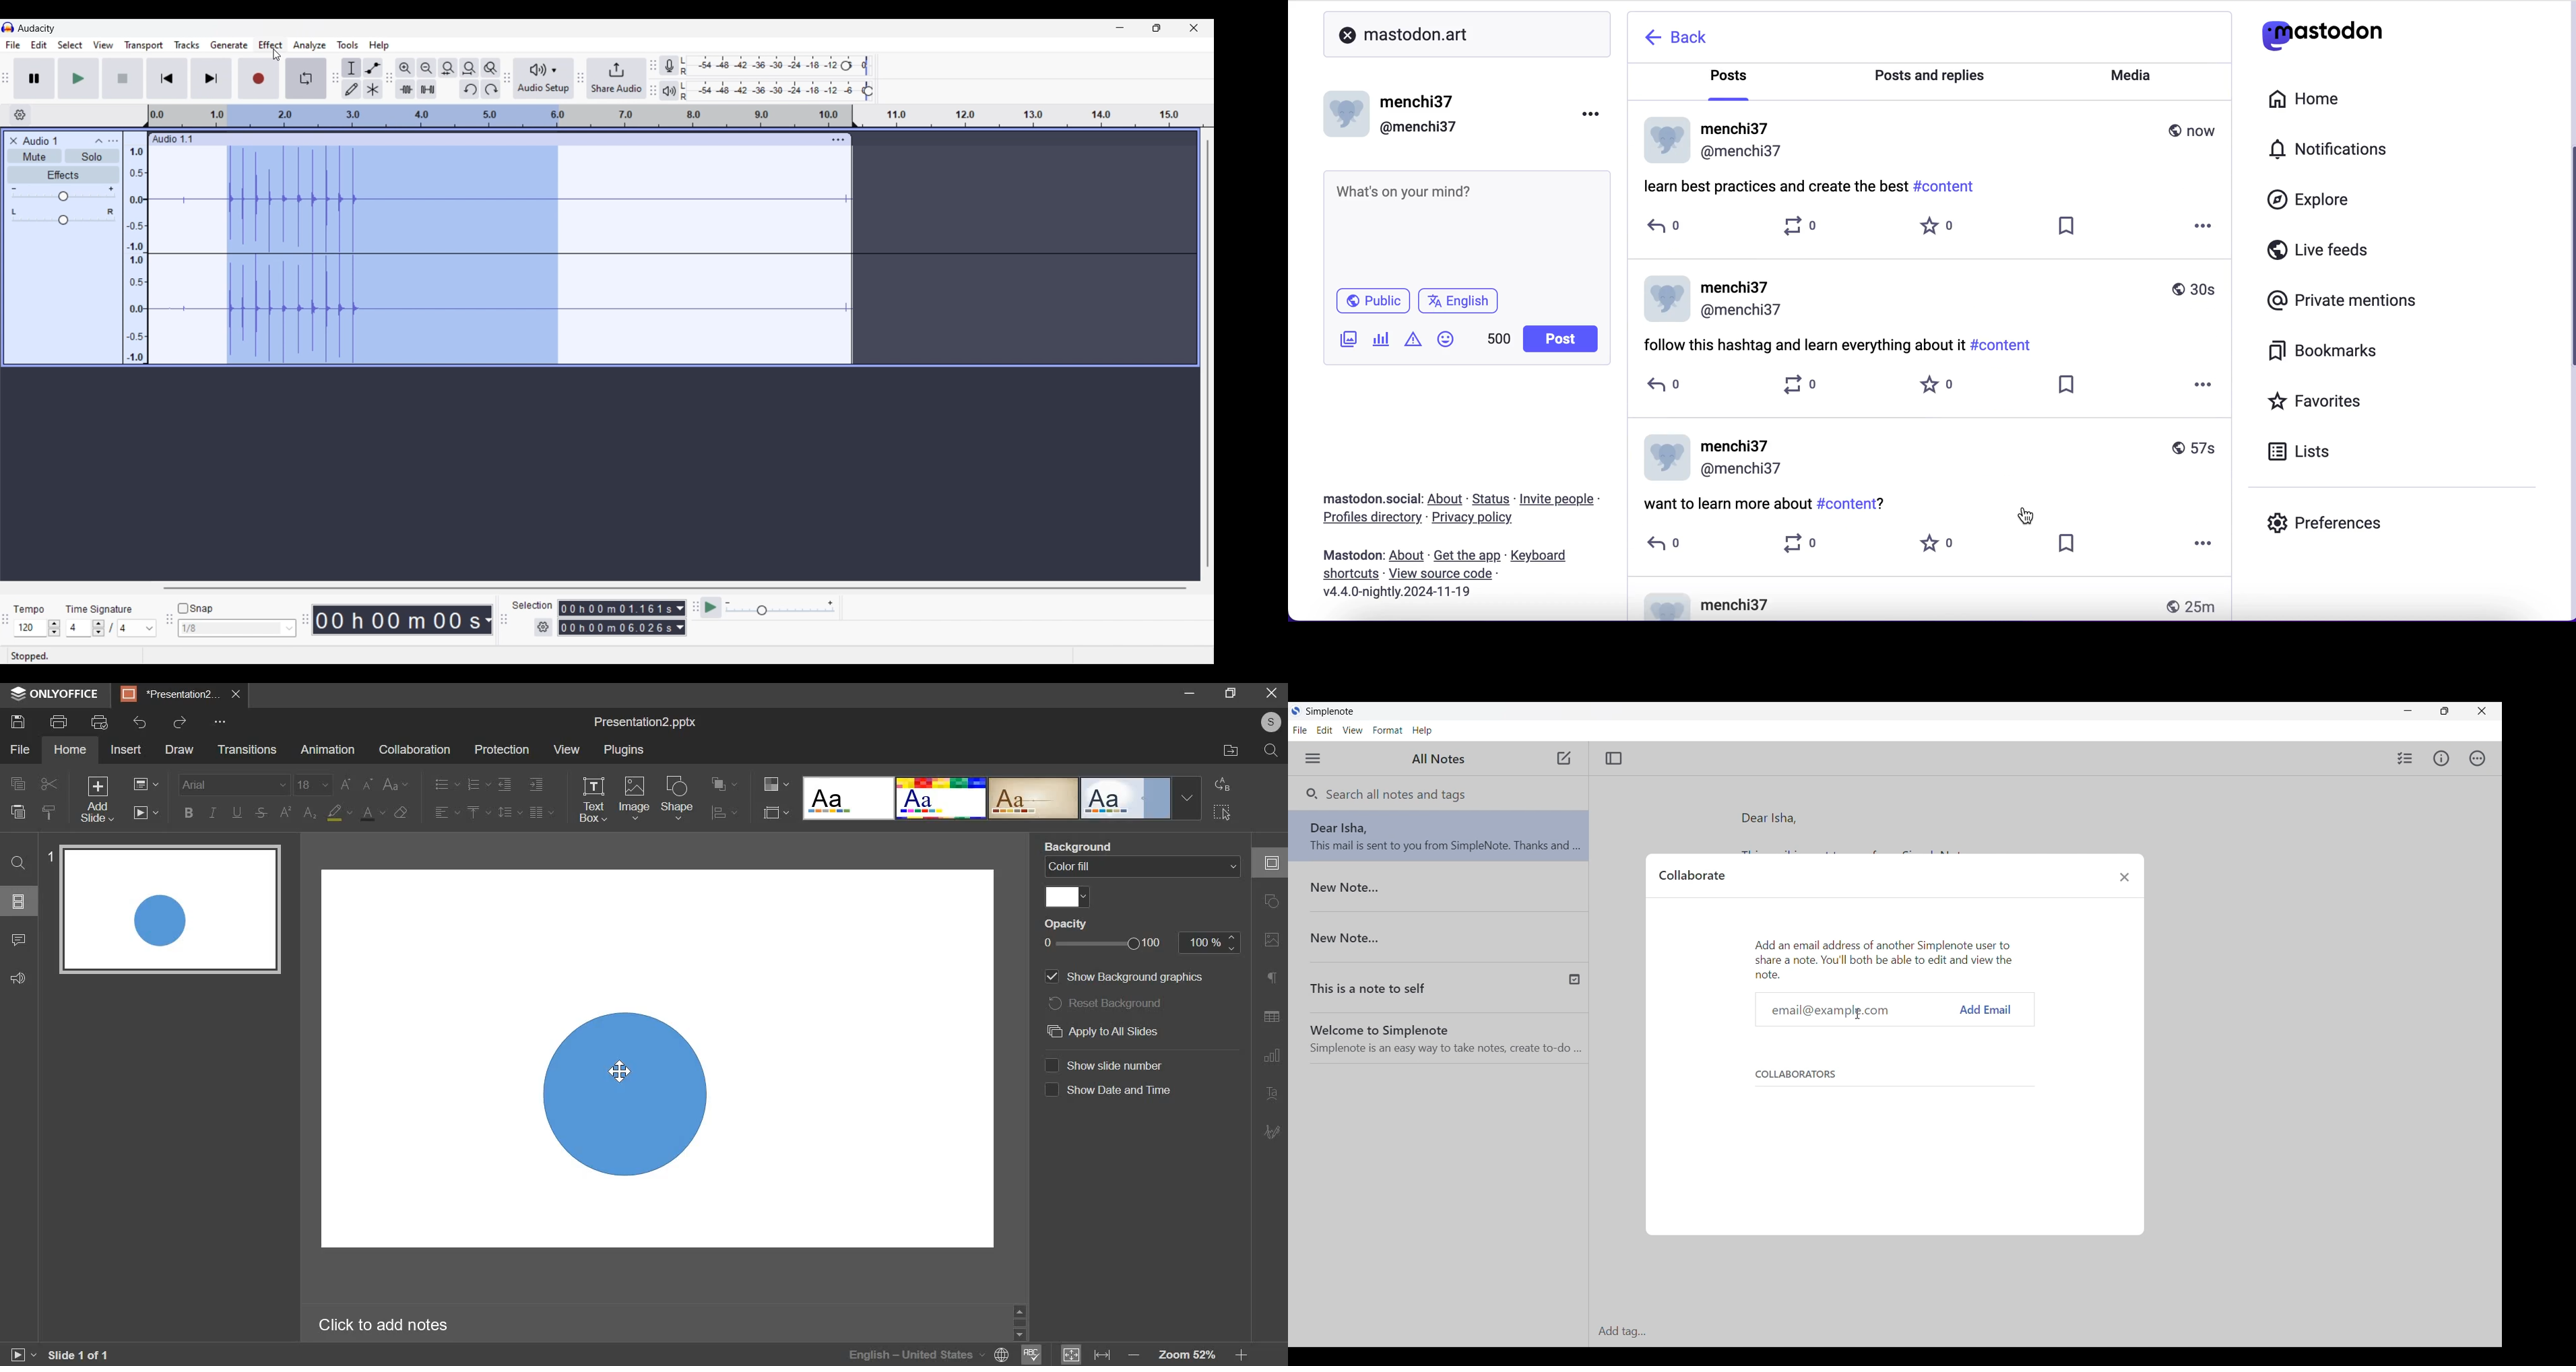 The image size is (2576, 1372). What do you see at coordinates (1381, 341) in the screenshot?
I see `add poll` at bounding box center [1381, 341].